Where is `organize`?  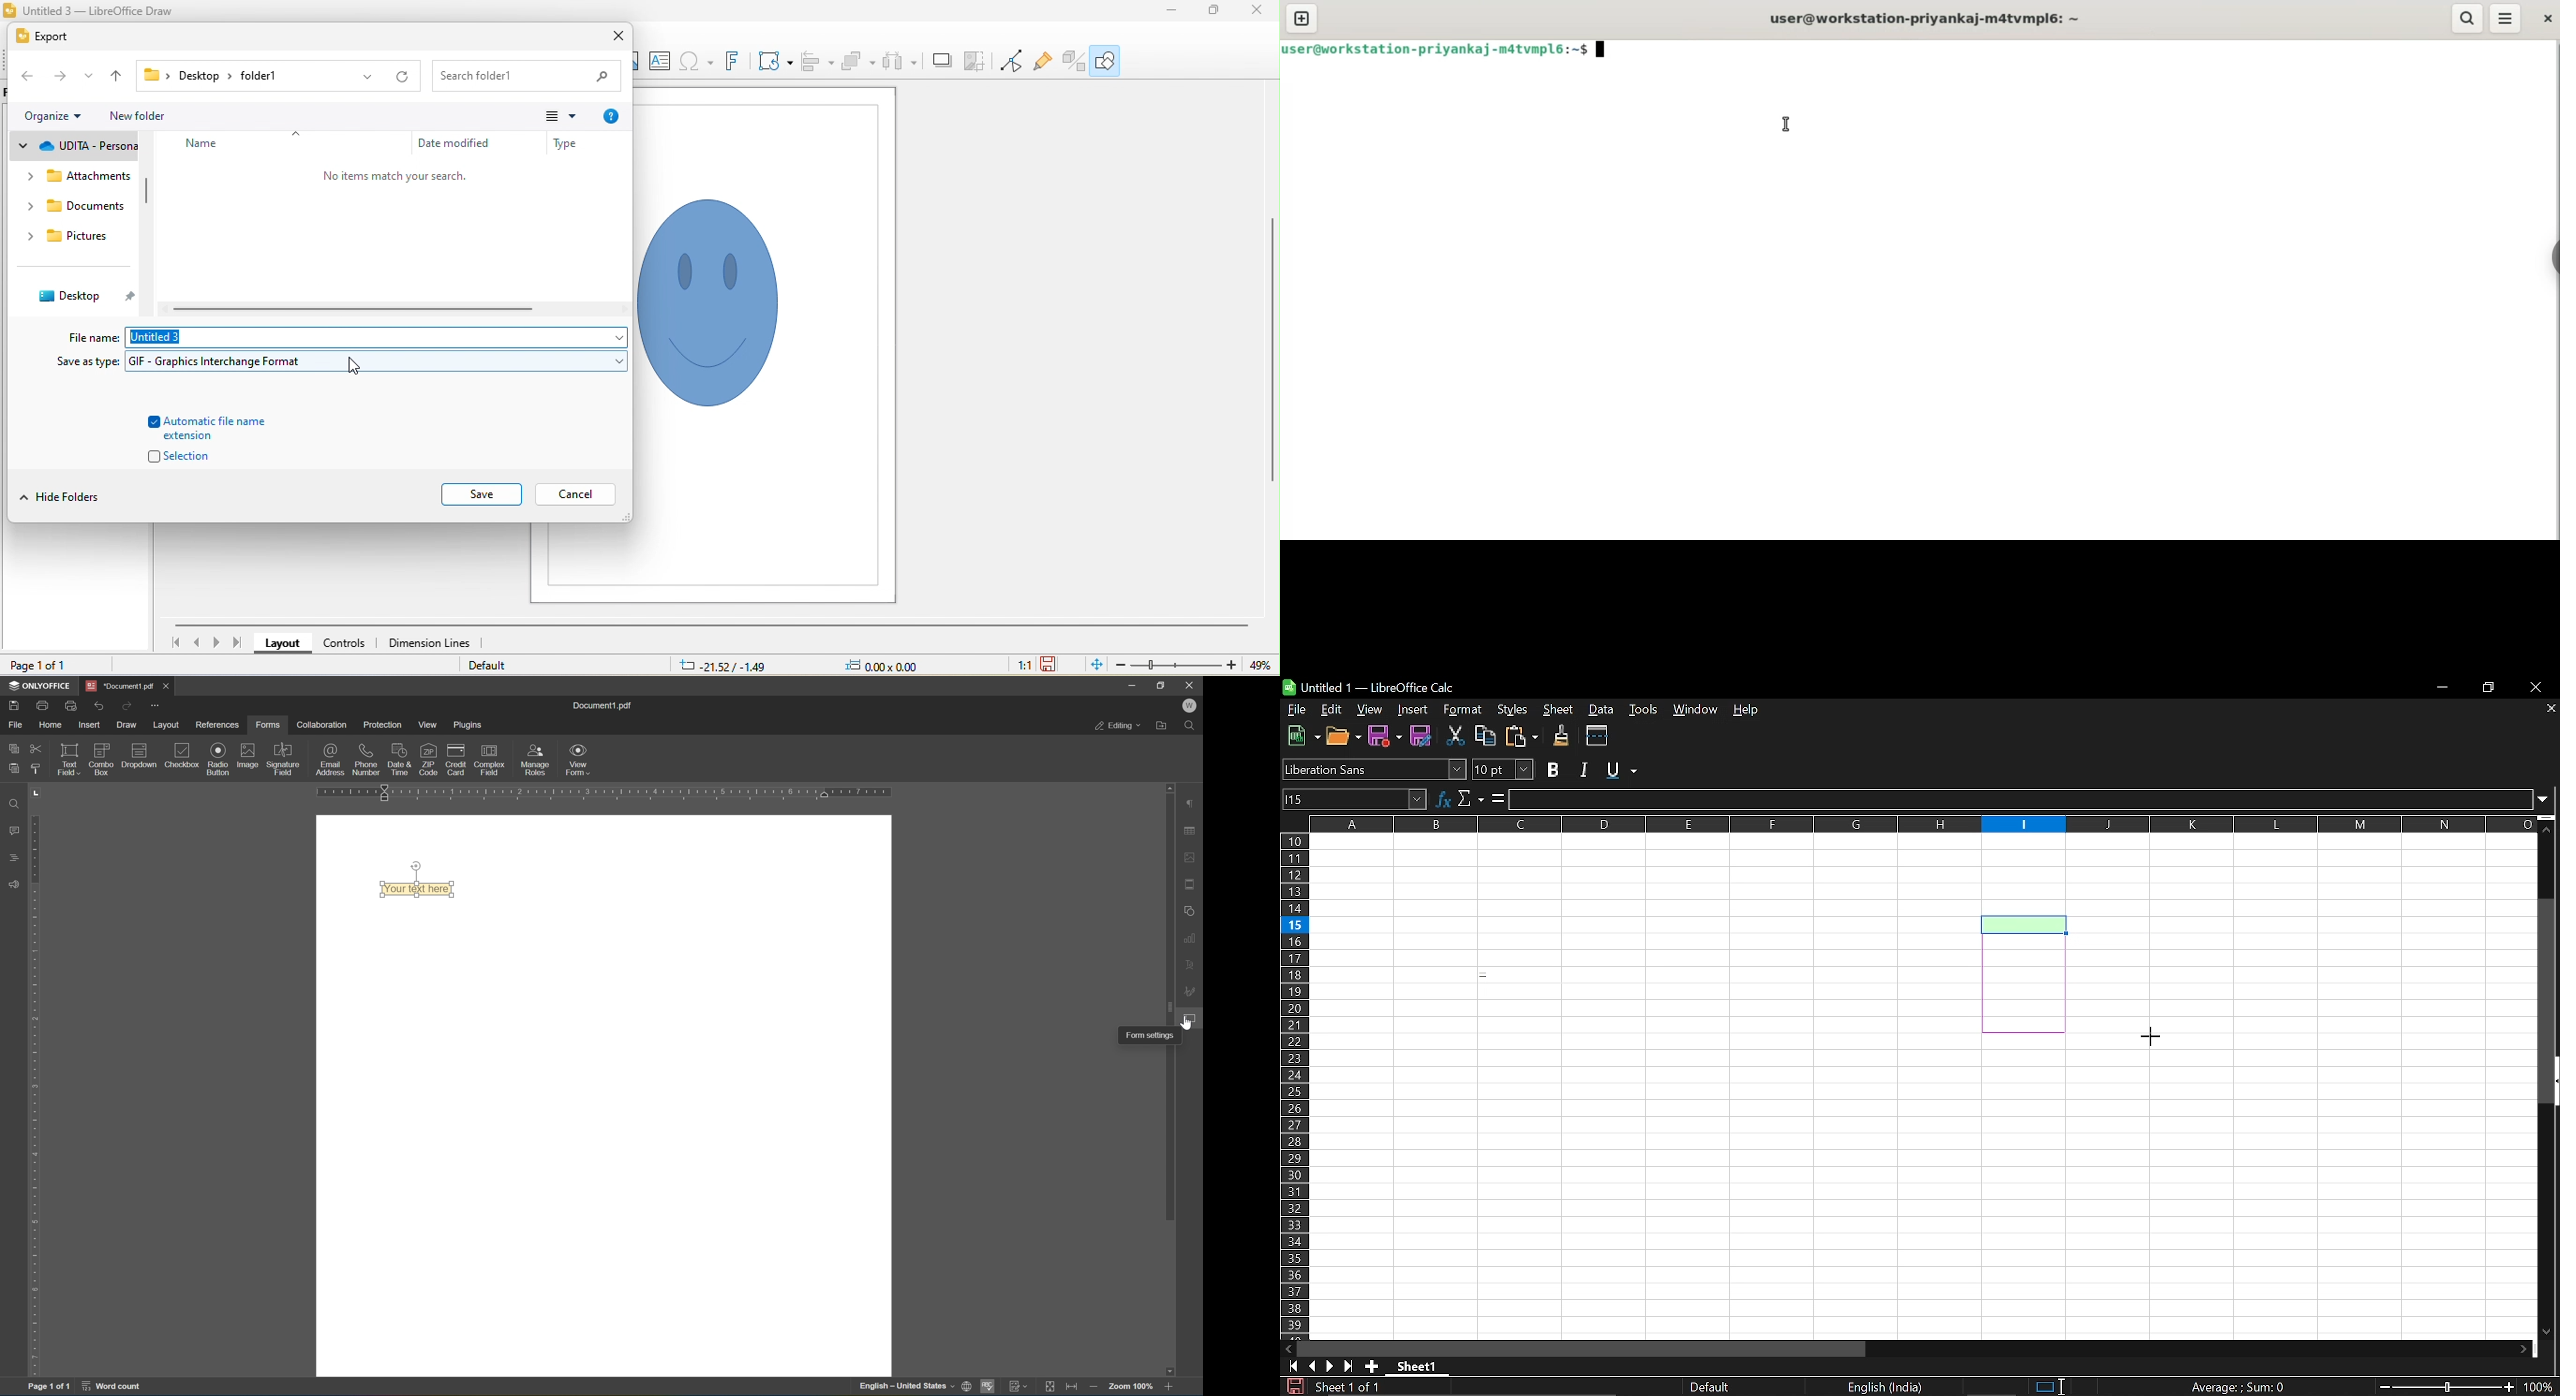
organize is located at coordinates (45, 115).